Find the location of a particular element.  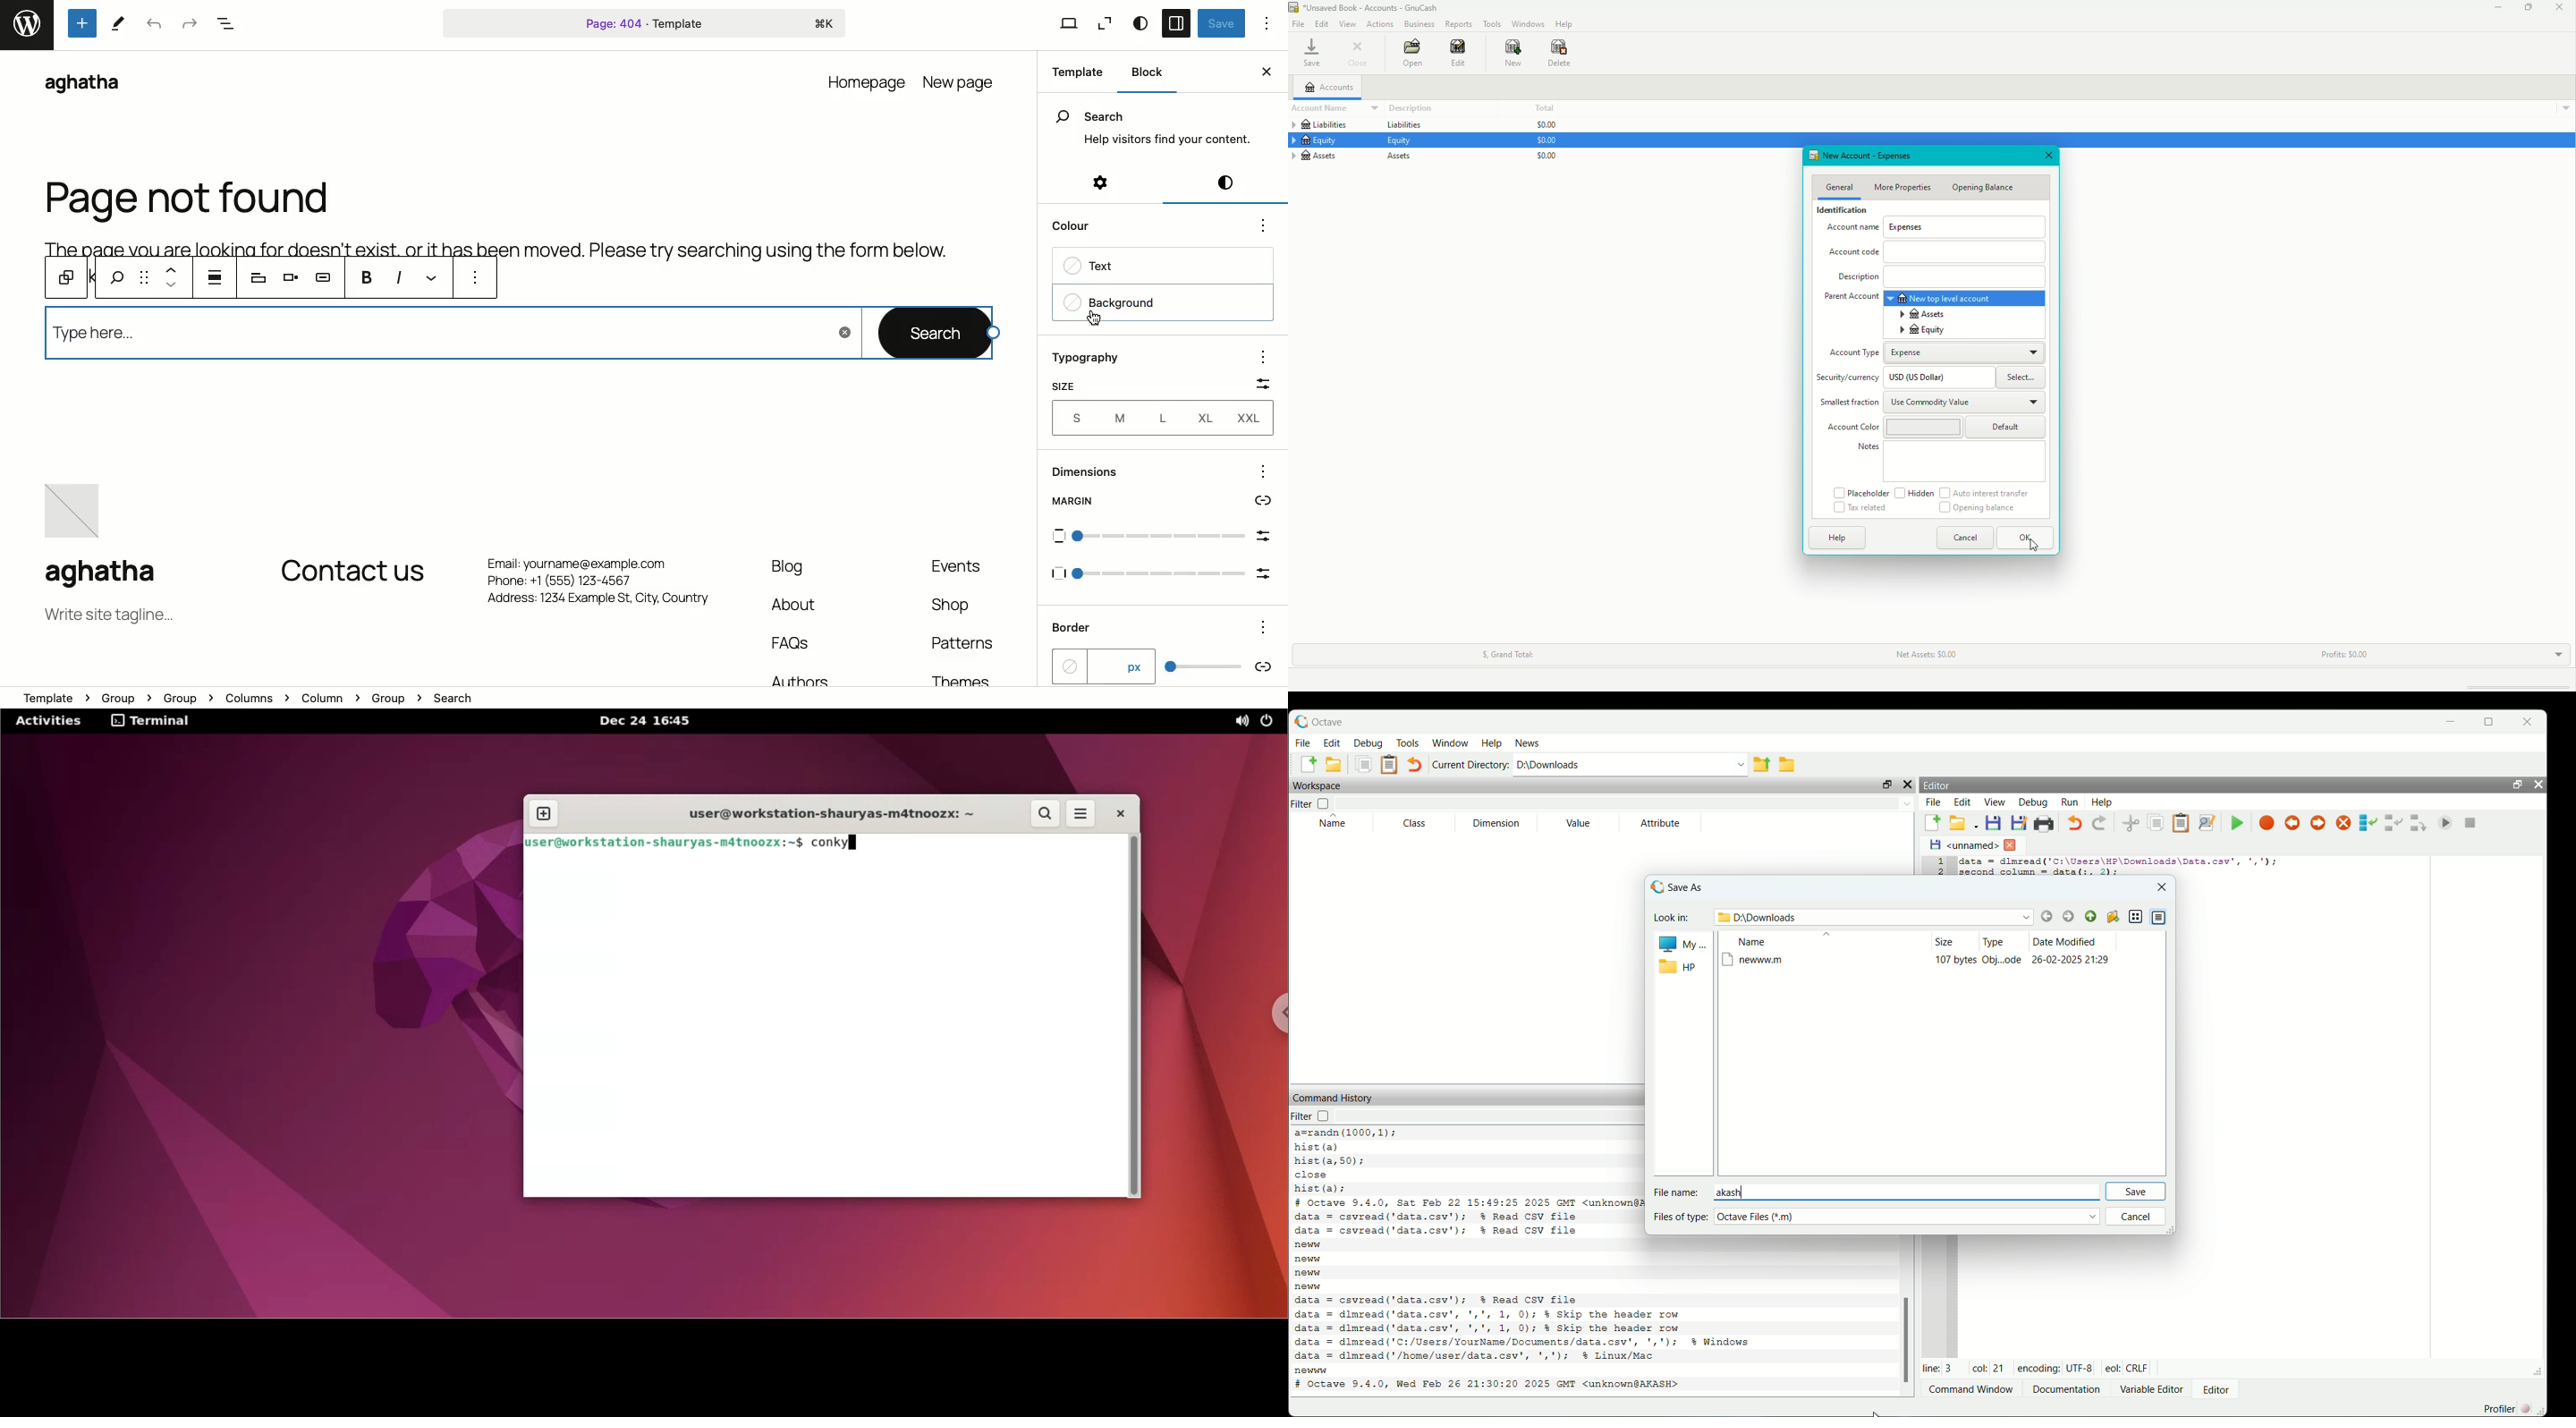

Redo is located at coordinates (187, 24).